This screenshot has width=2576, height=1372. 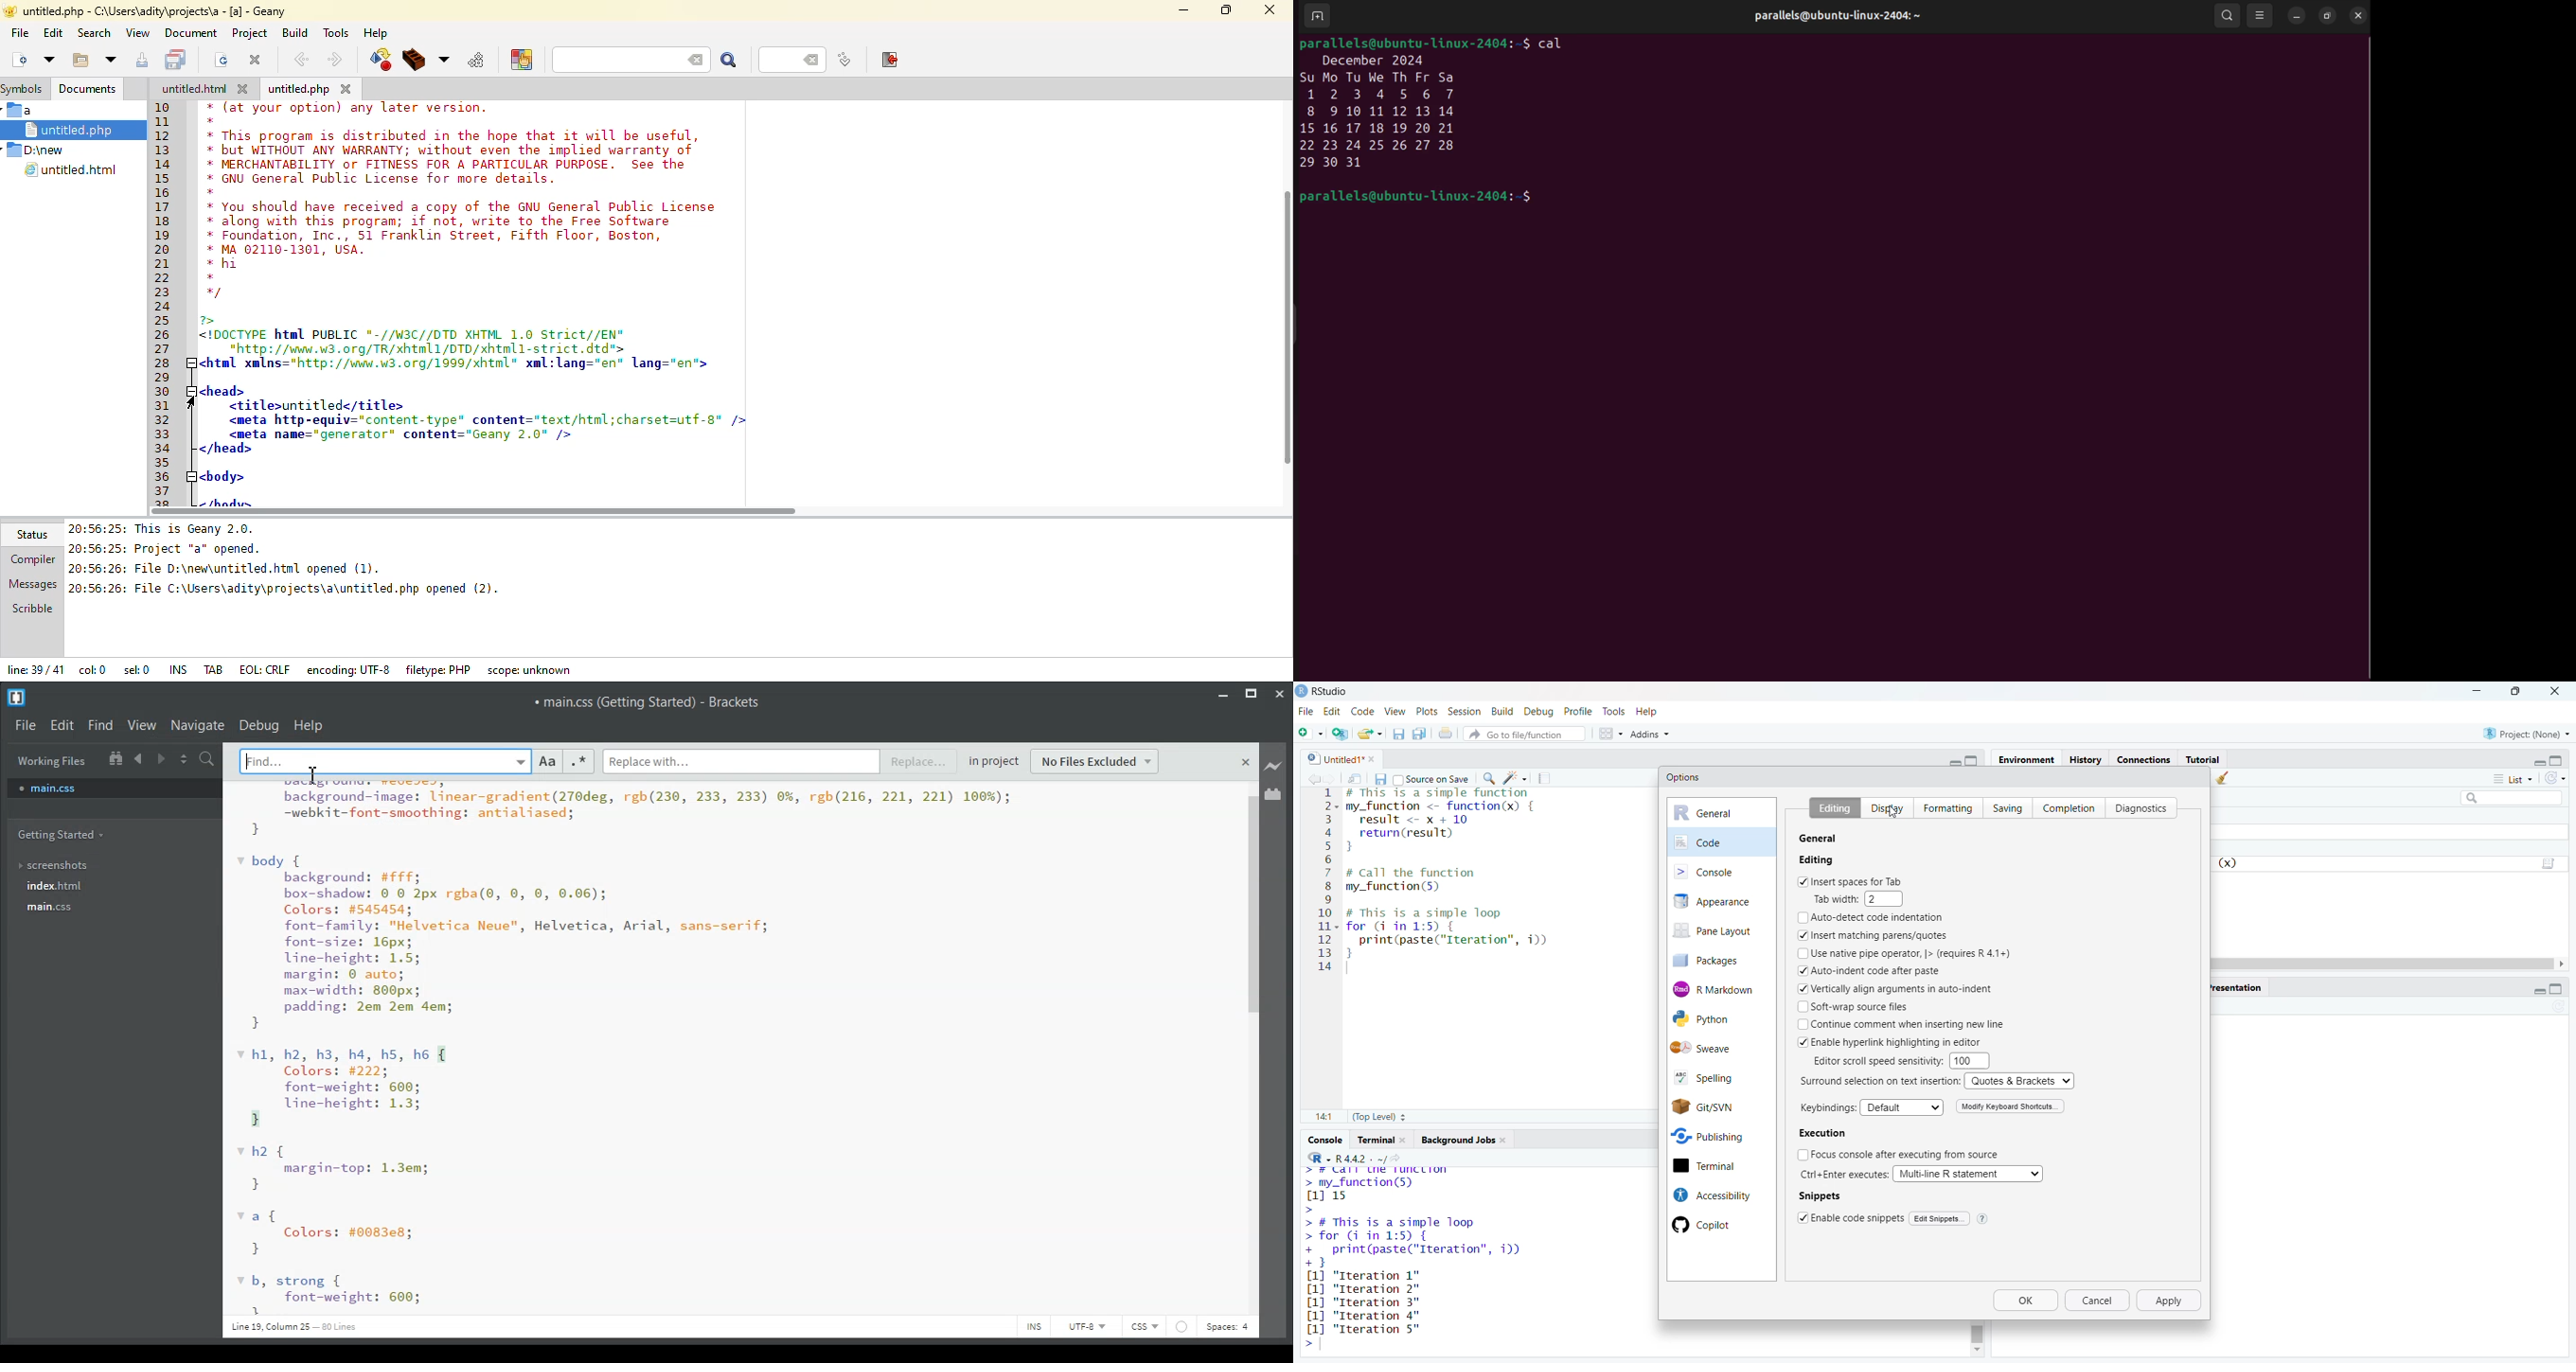 What do you see at coordinates (1458, 1140) in the screenshot?
I see `Background jobs` at bounding box center [1458, 1140].